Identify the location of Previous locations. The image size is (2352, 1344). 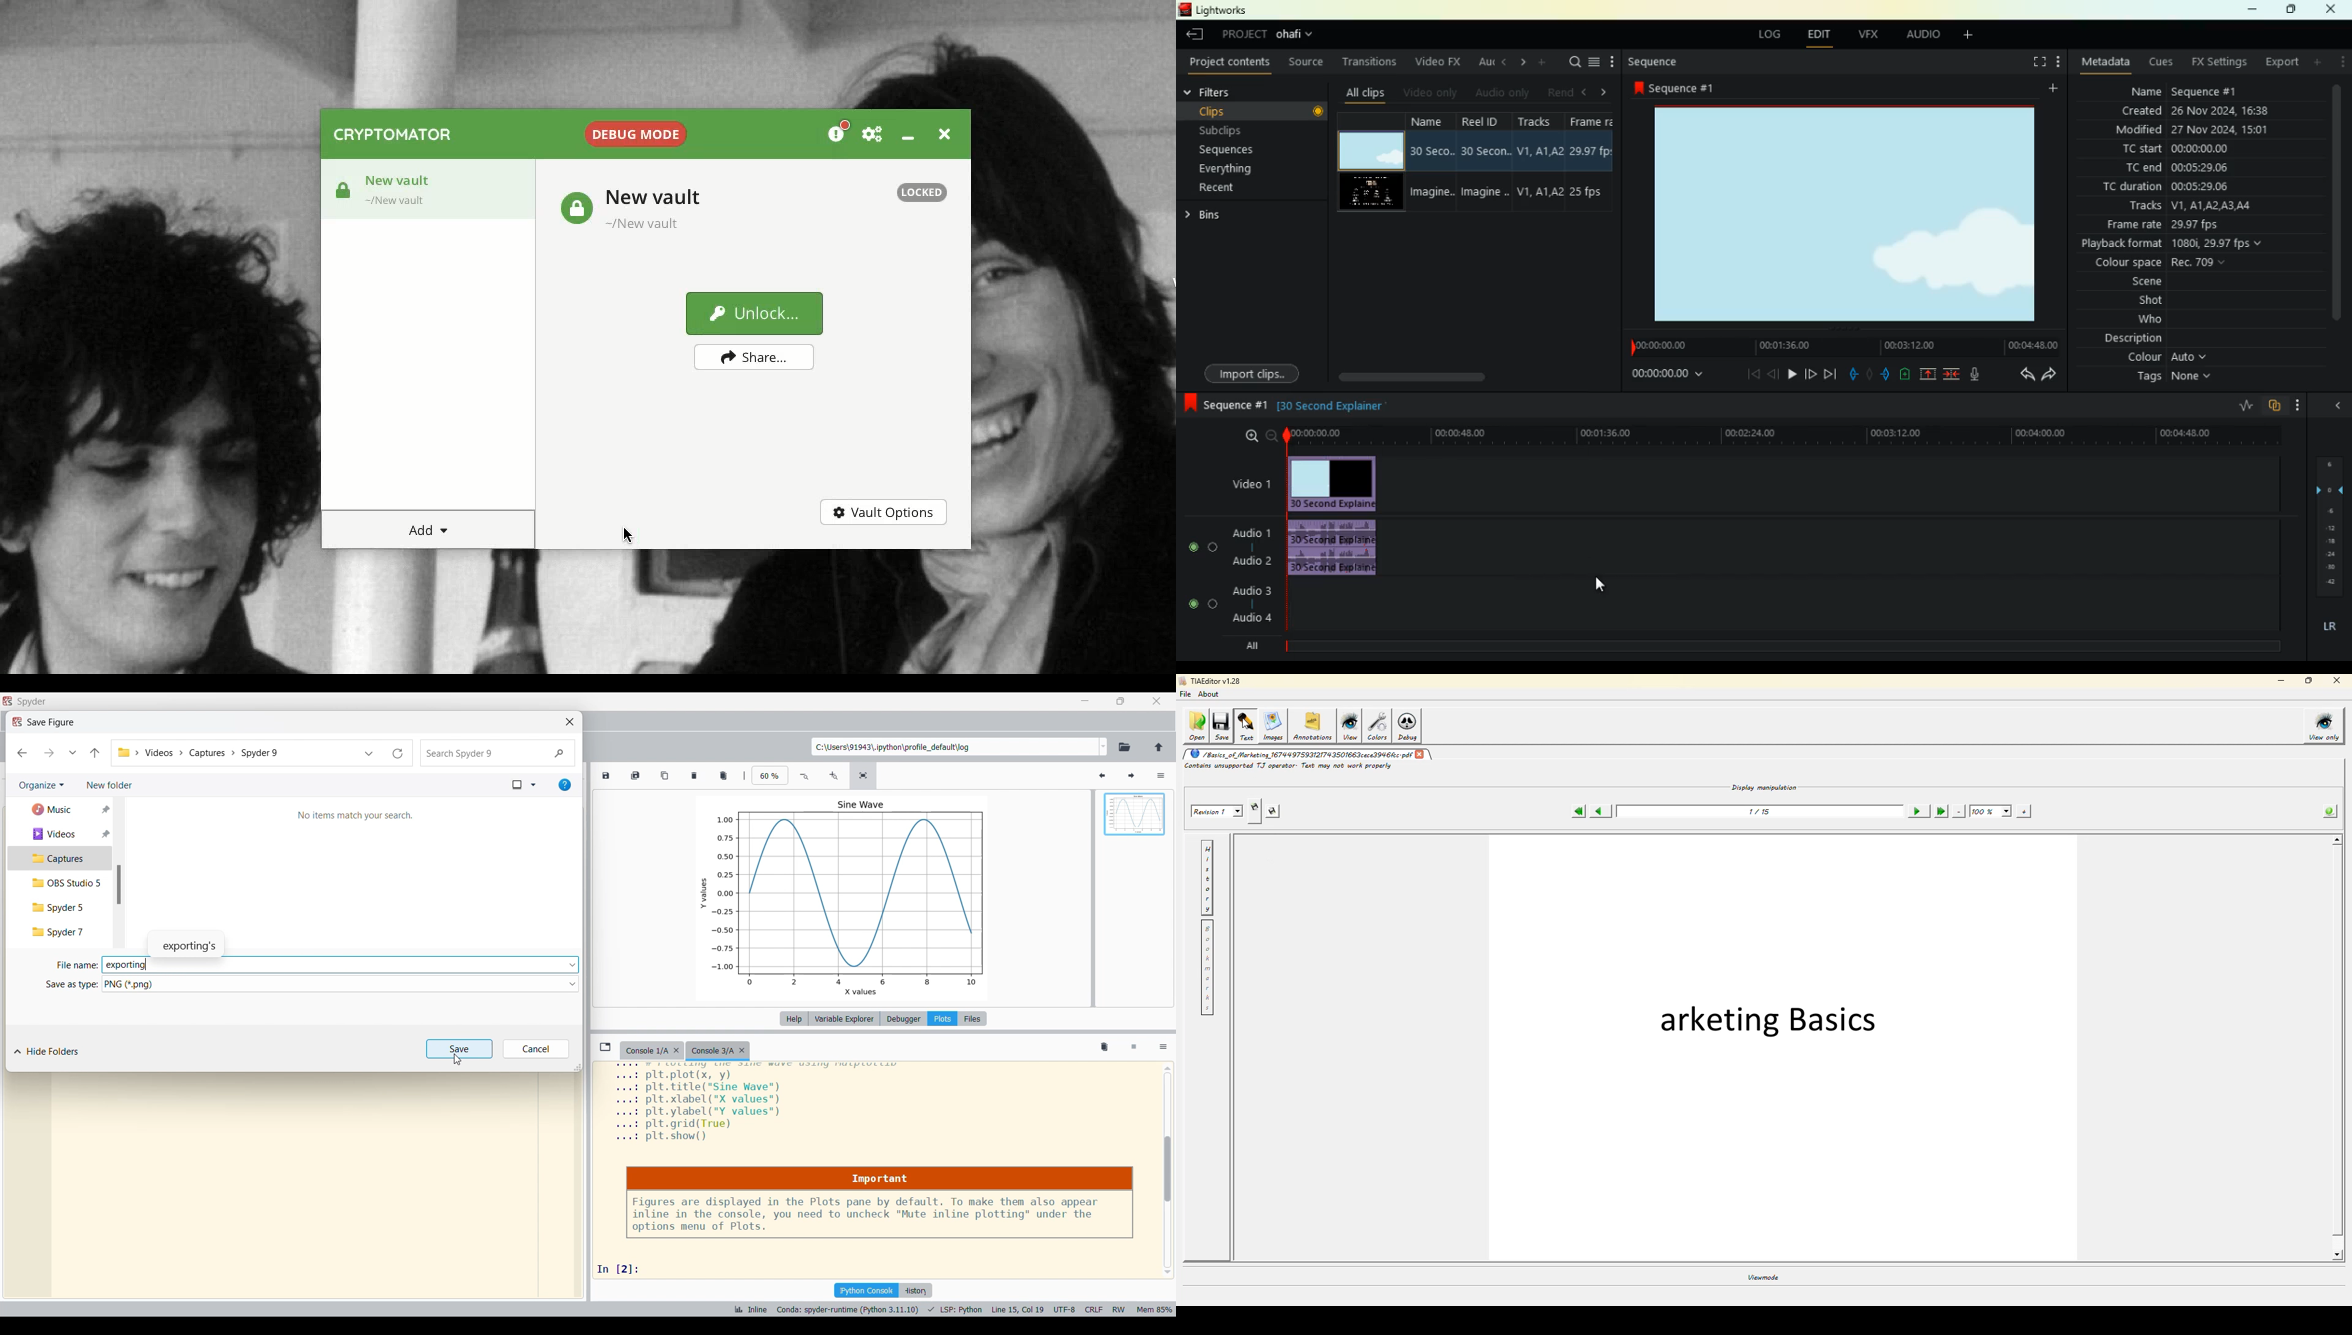
(369, 753).